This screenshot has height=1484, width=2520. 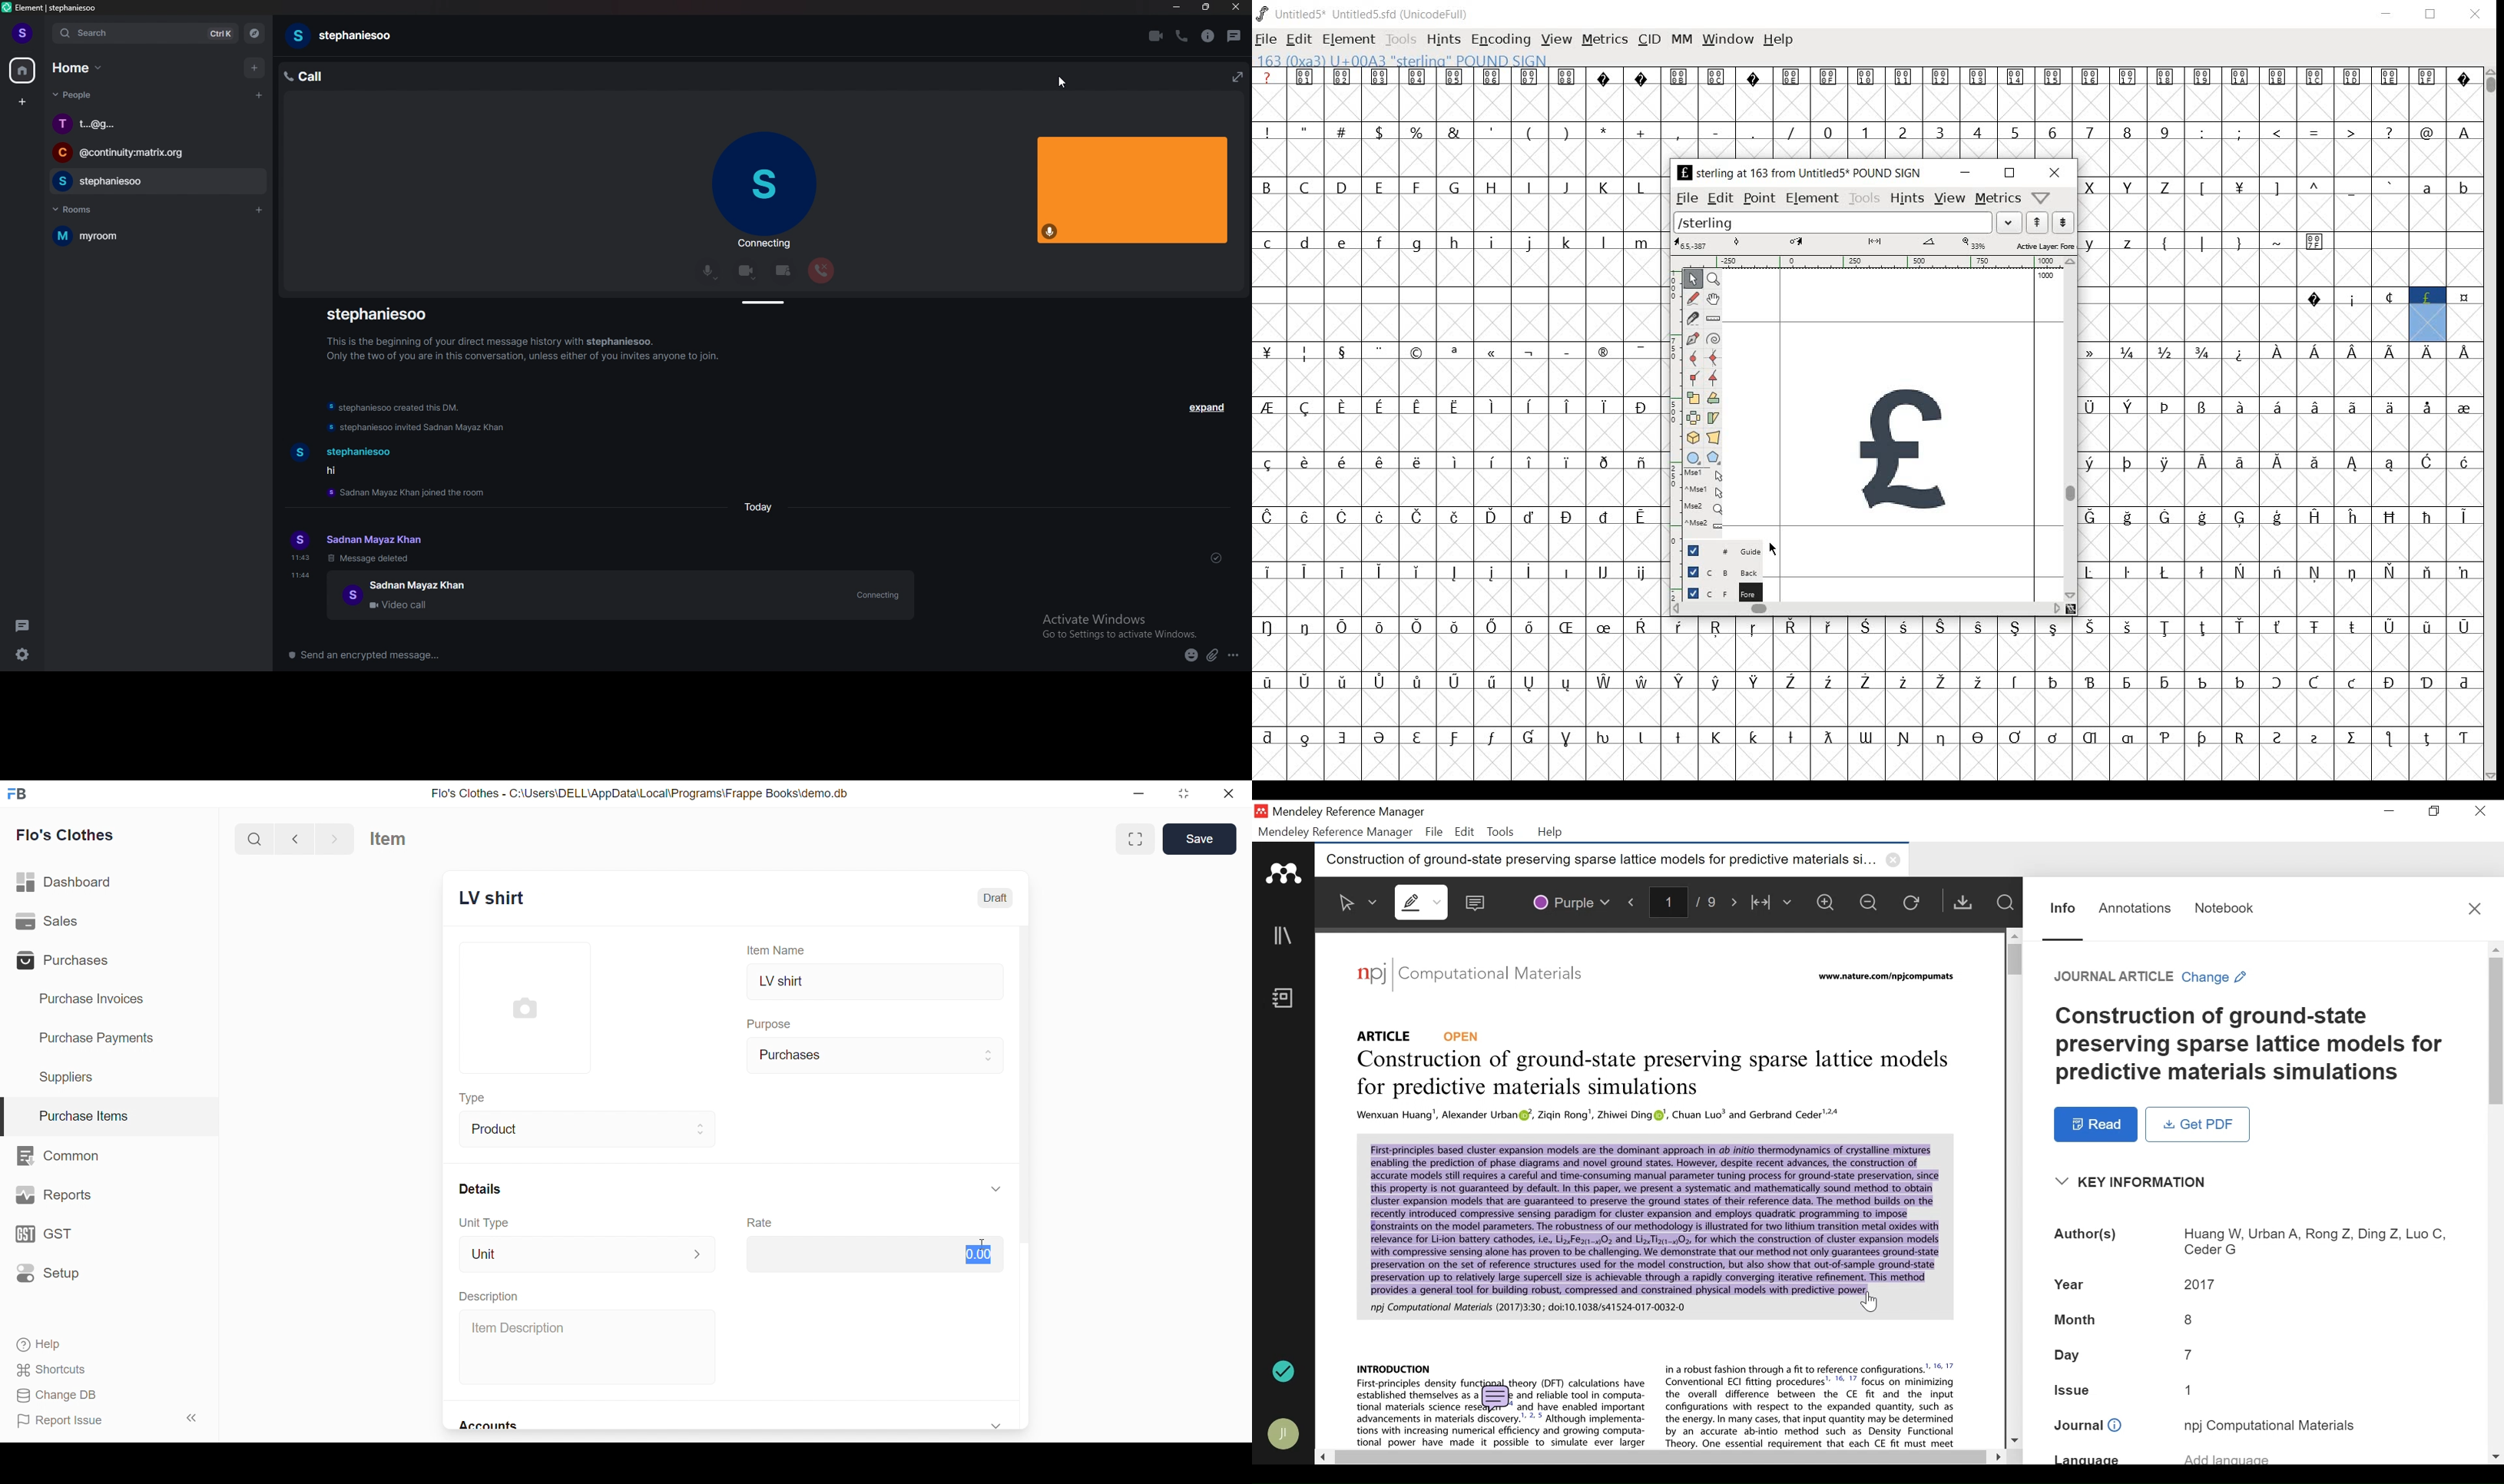 What do you see at coordinates (1208, 7) in the screenshot?
I see `resize` at bounding box center [1208, 7].